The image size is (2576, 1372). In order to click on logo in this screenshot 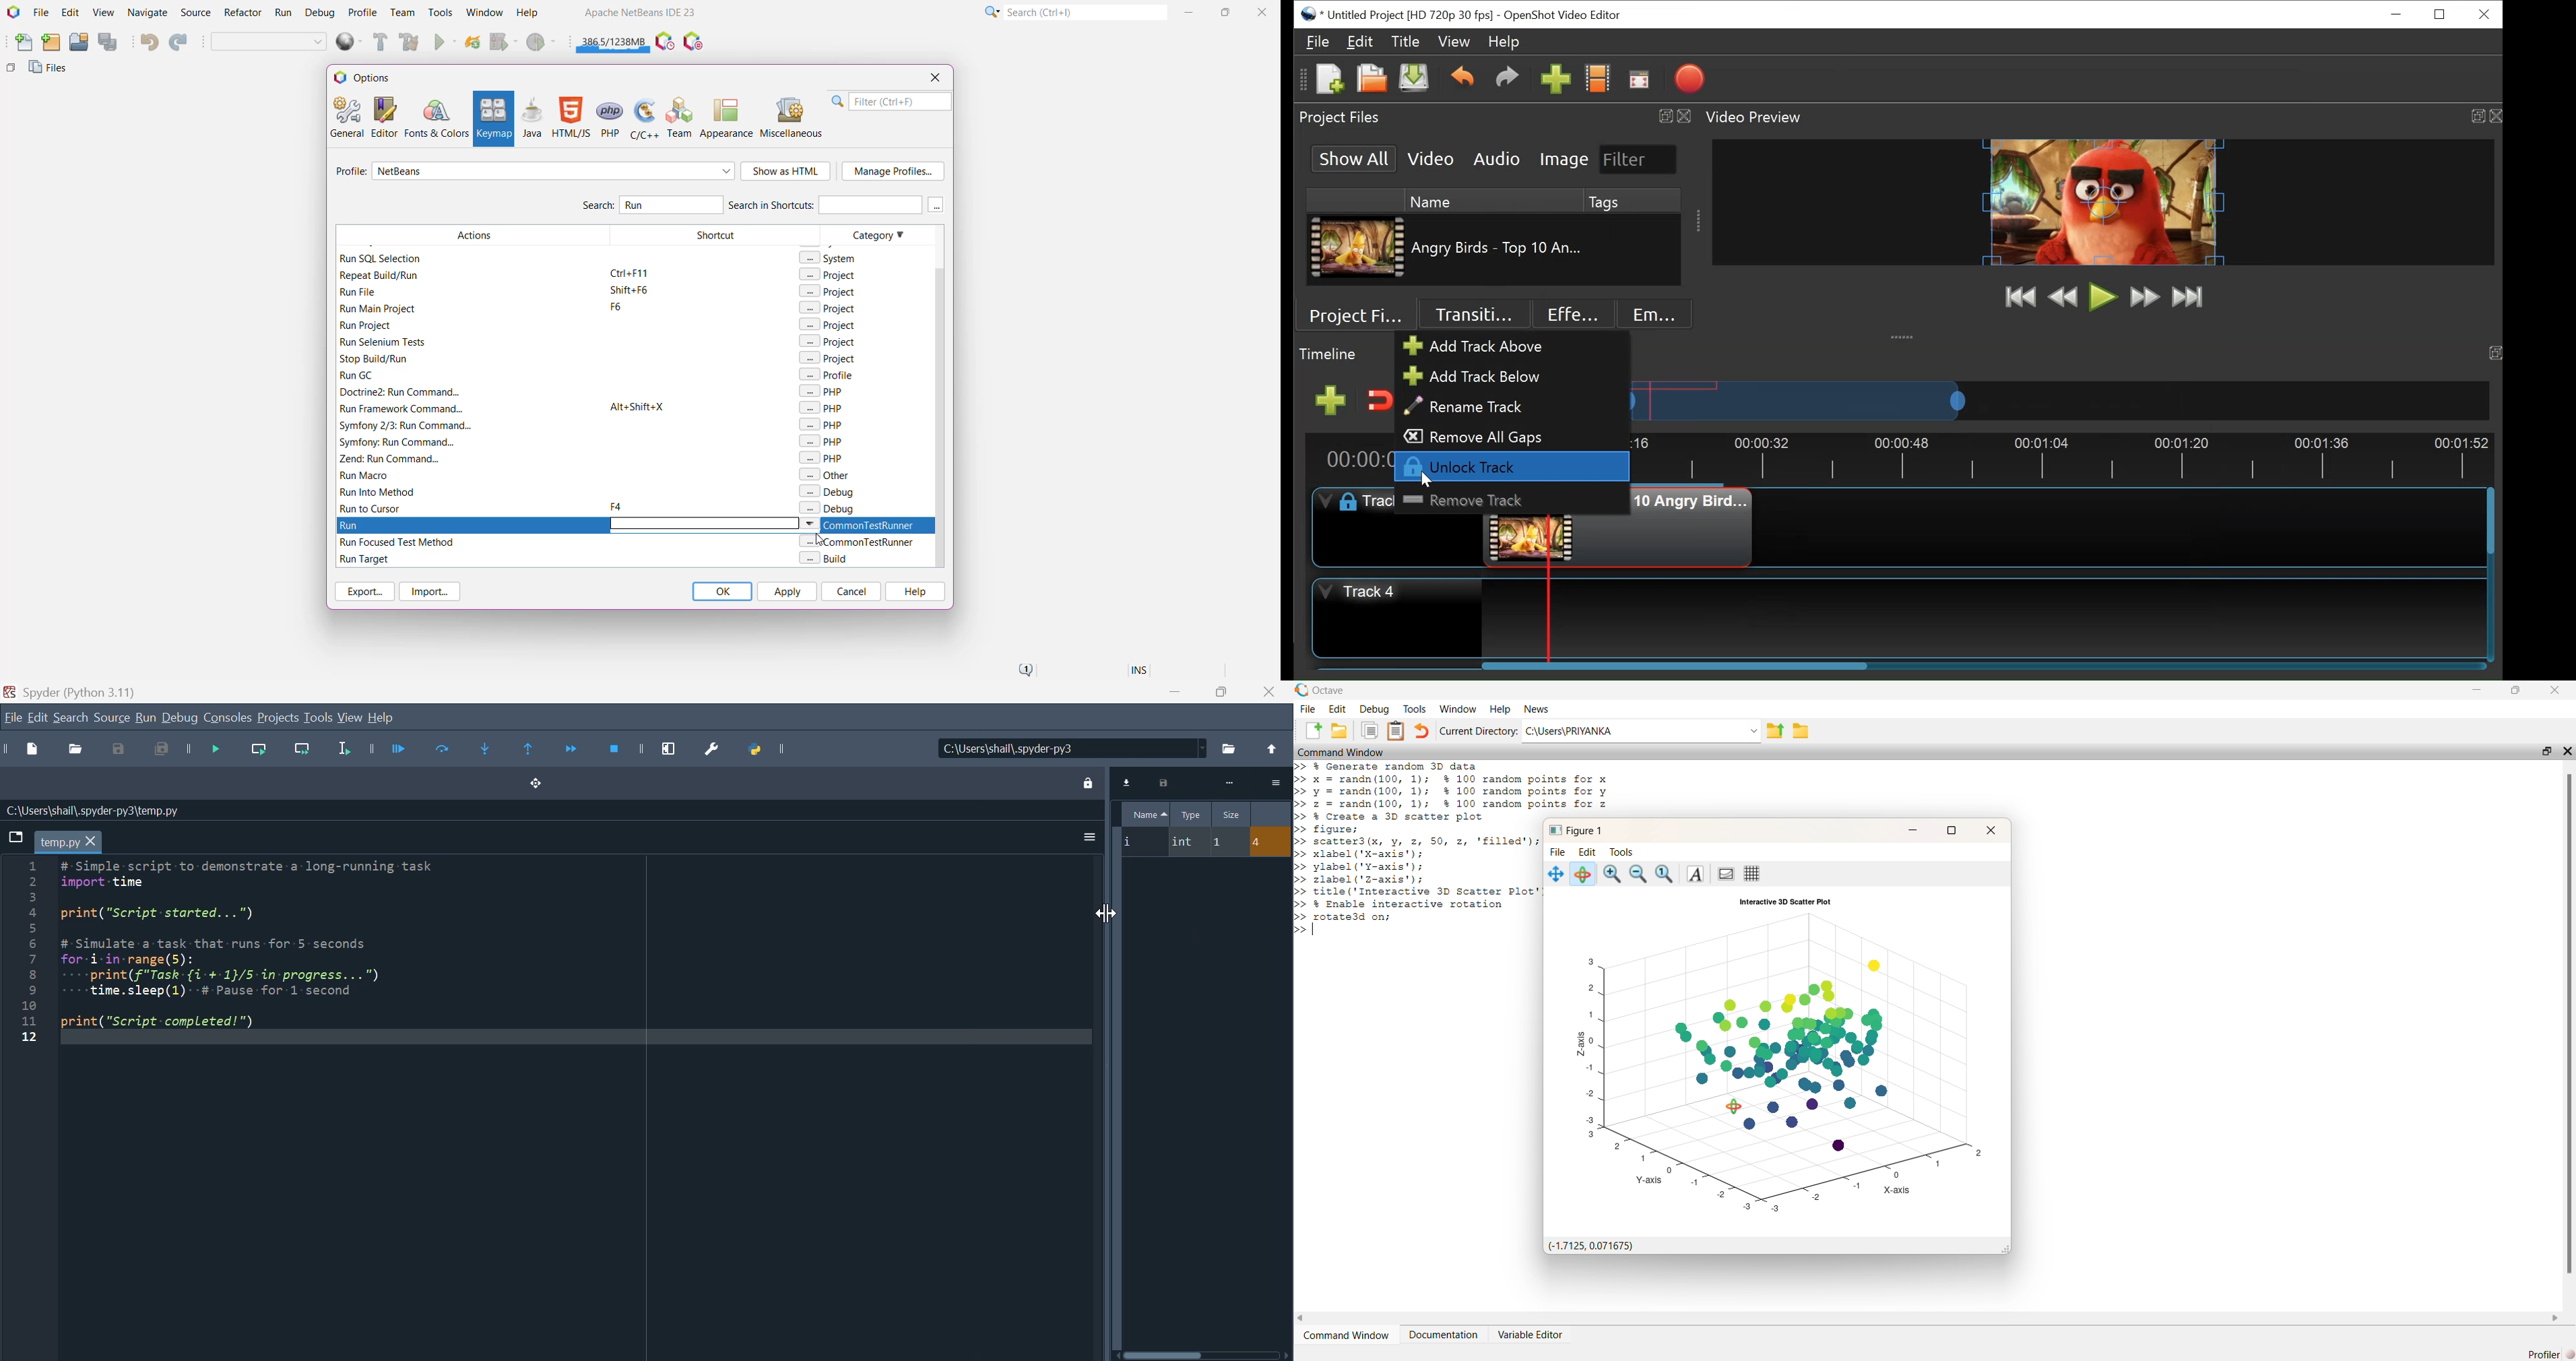, I will do `click(1302, 690)`.